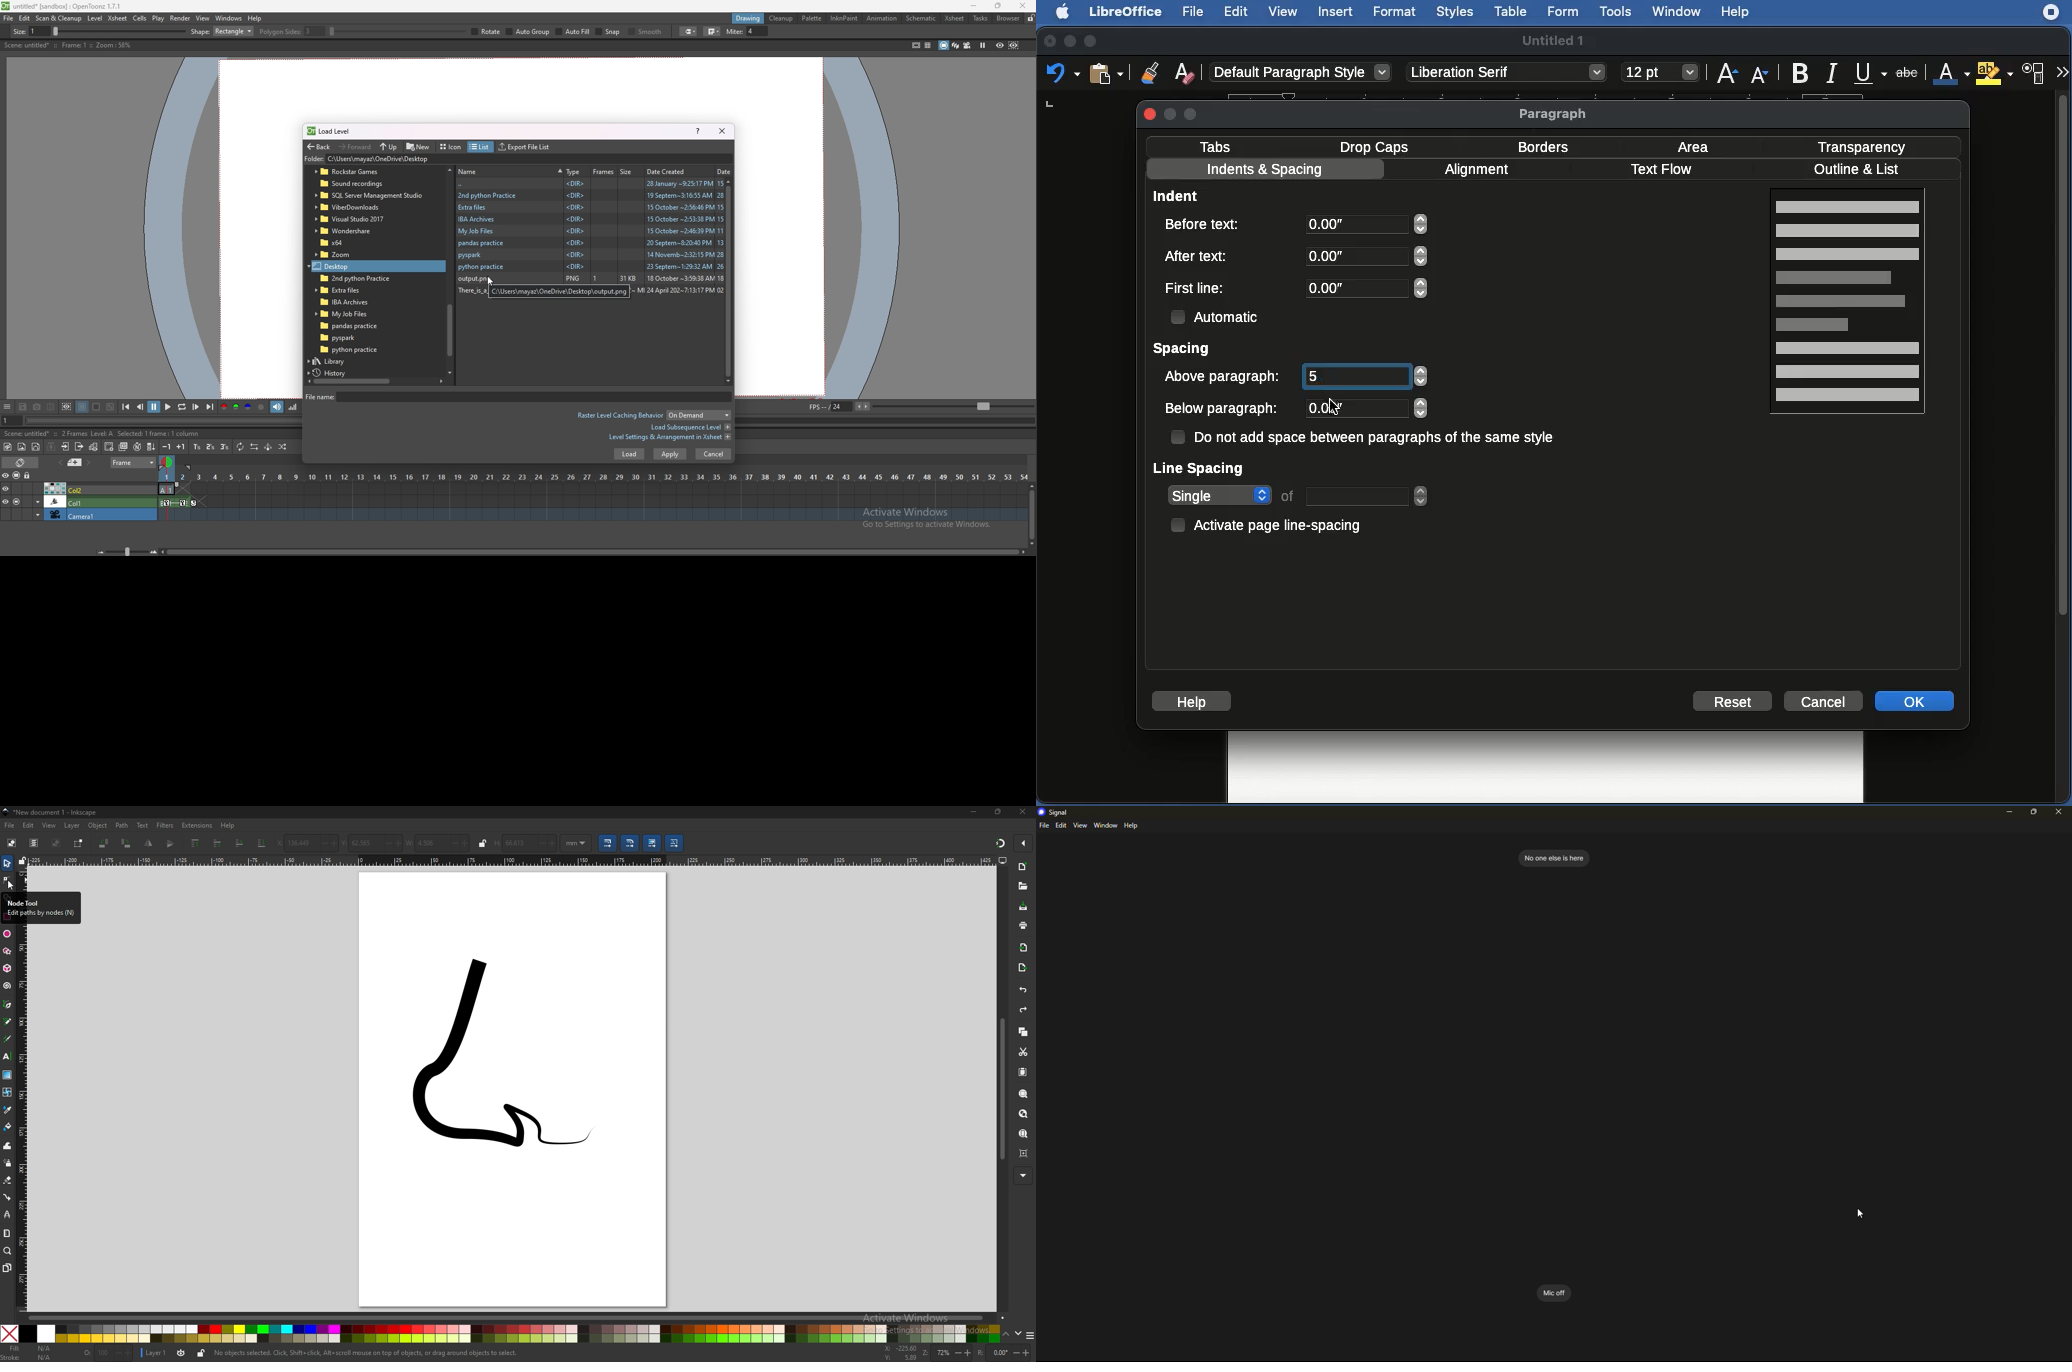 The height and width of the screenshot is (1372, 2072). What do you see at coordinates (1378, 146) in the screenshot?
I see `Drop caps` at bounding box center [1378, 146].